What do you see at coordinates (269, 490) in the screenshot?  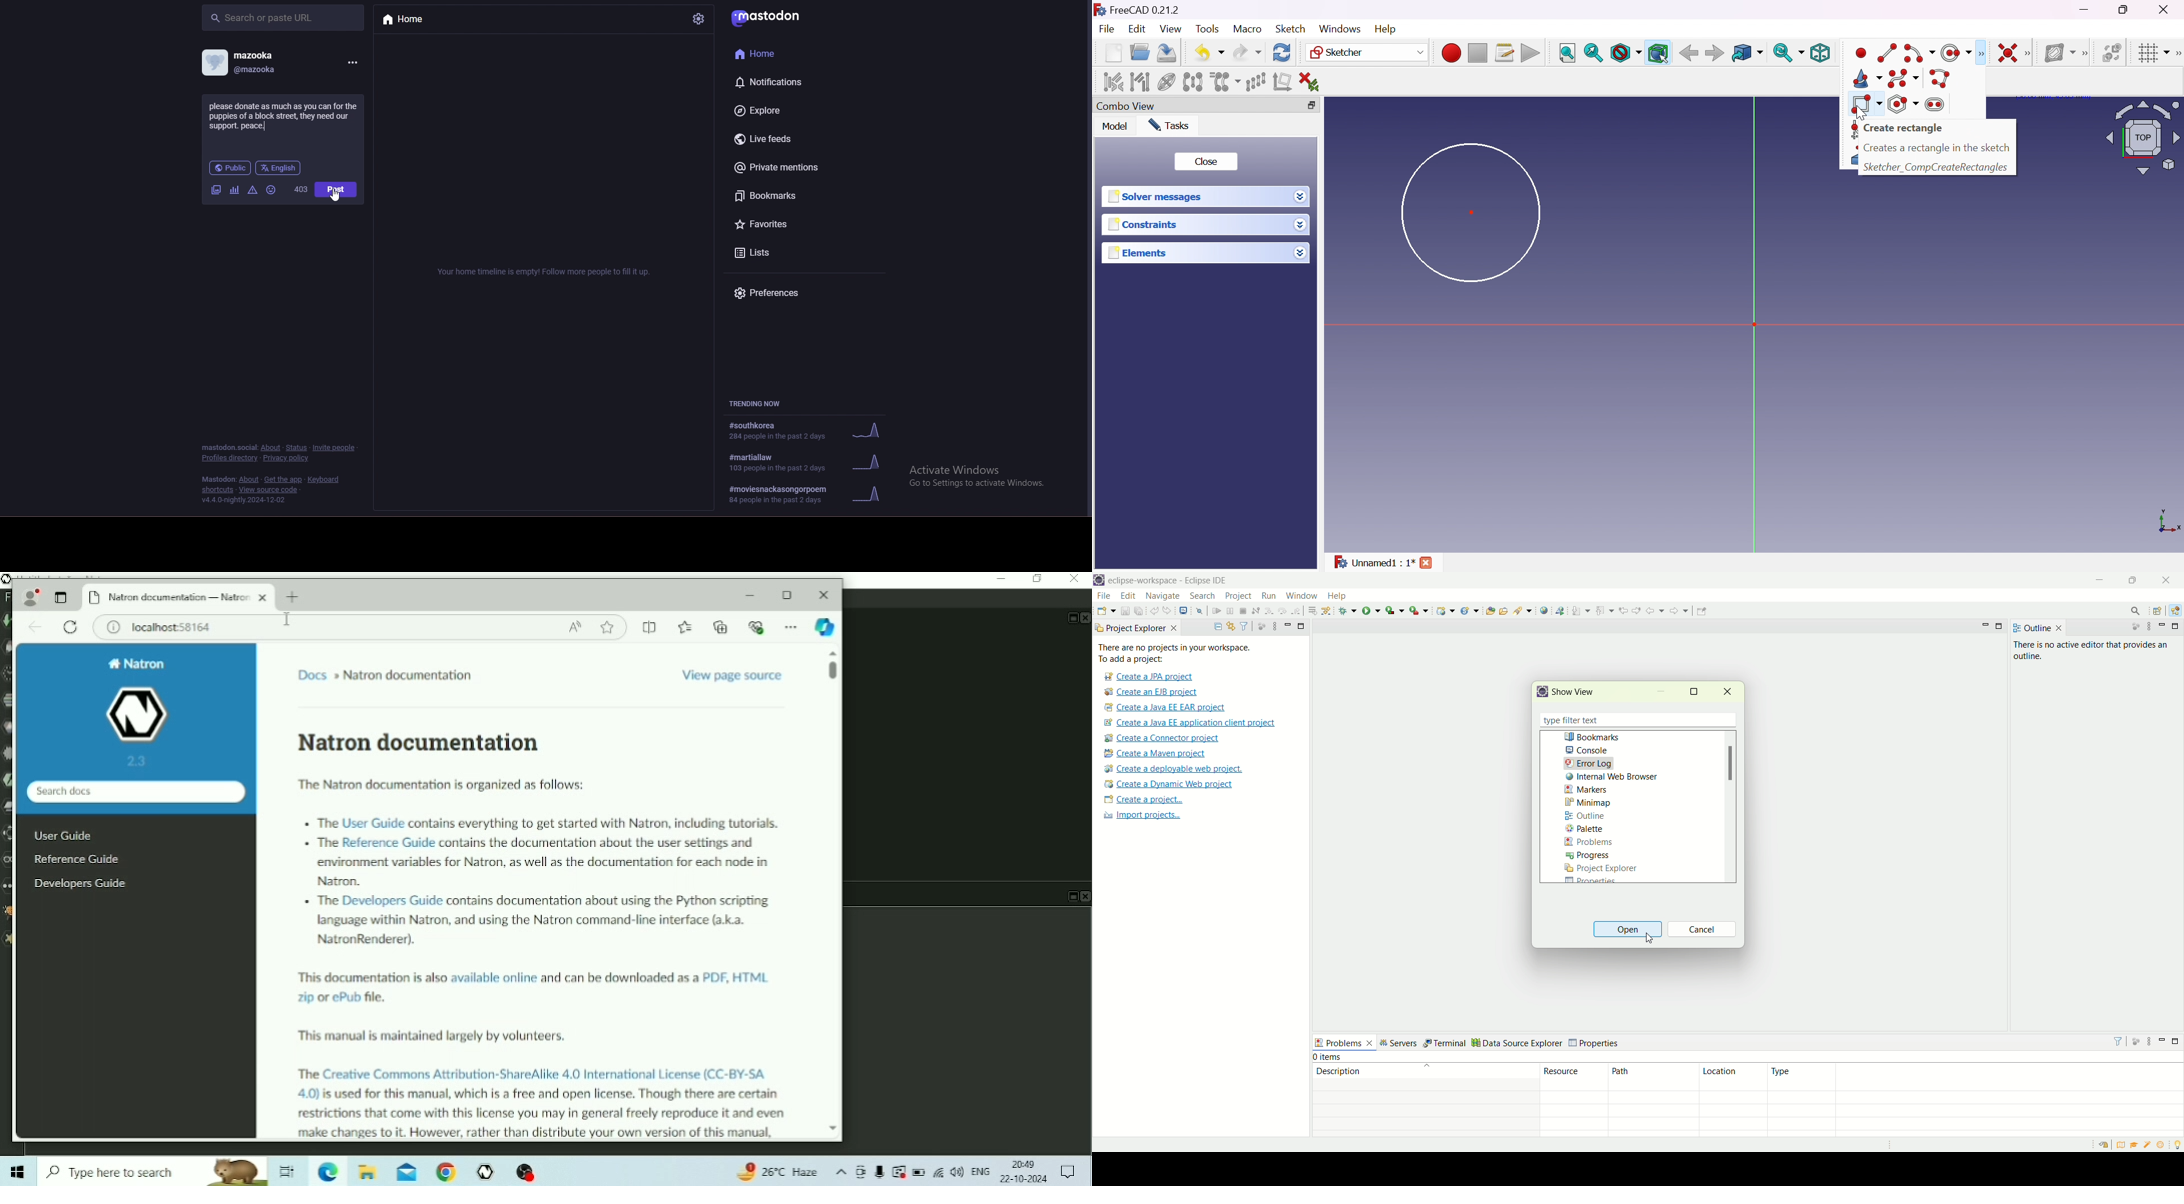 I see `view source code` at bounding box center [269, 490].